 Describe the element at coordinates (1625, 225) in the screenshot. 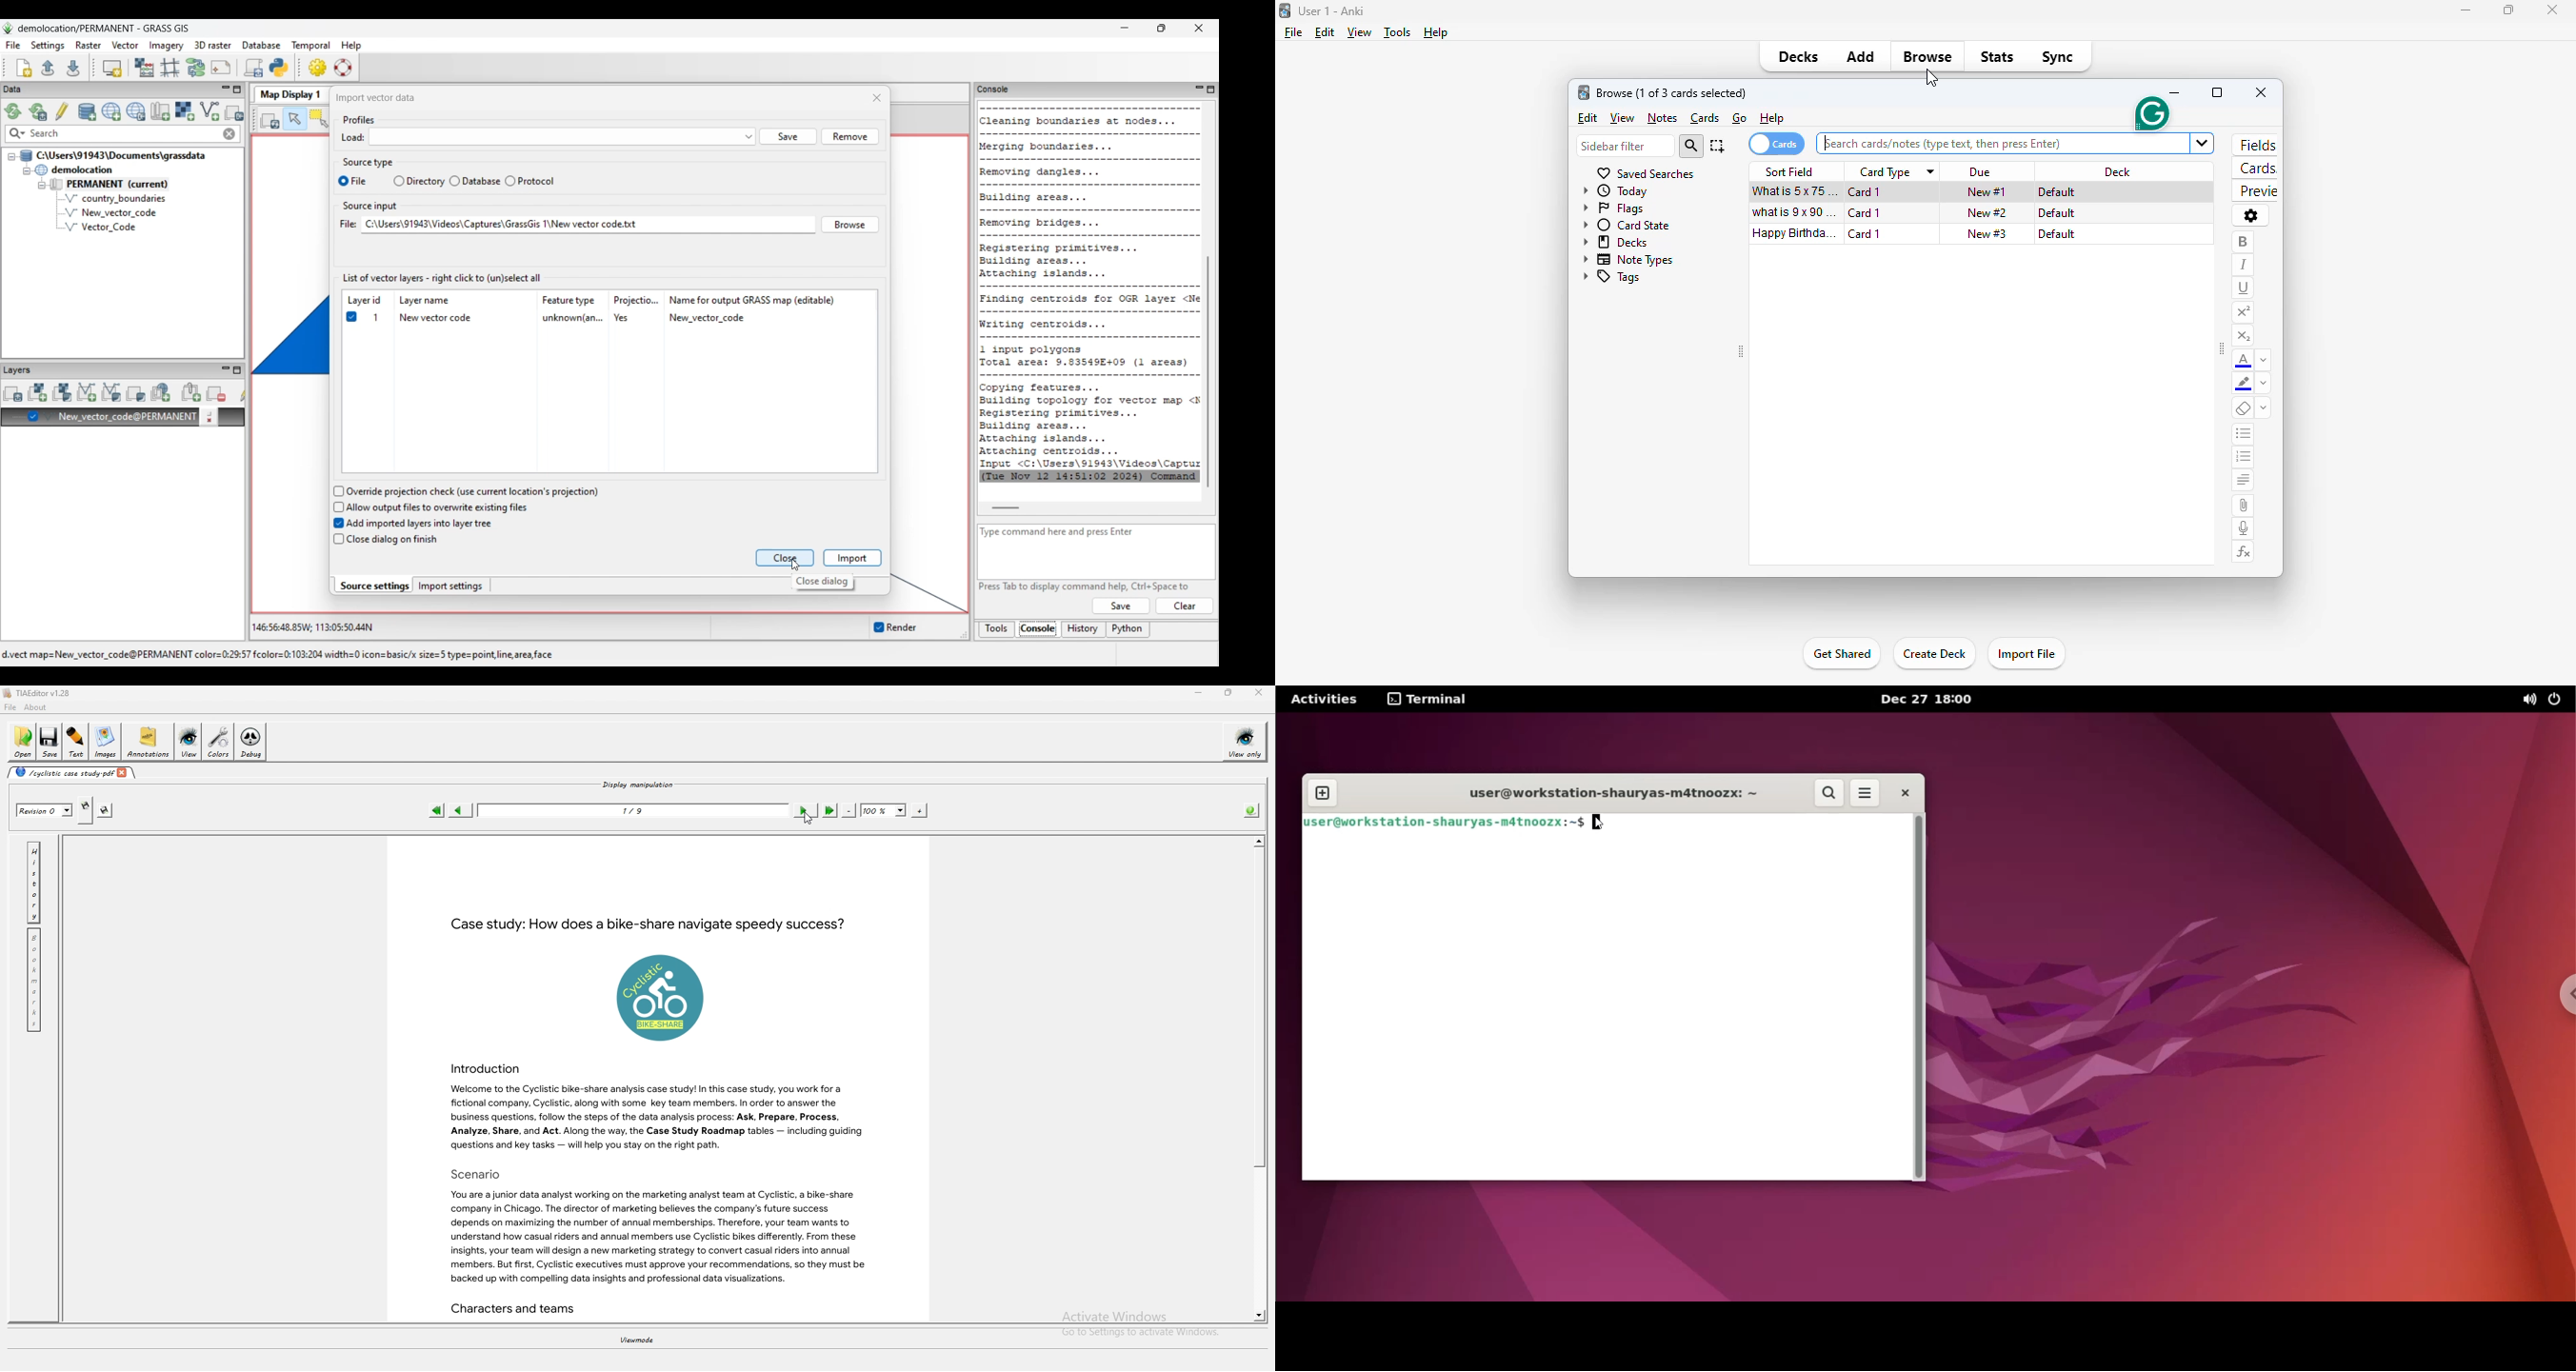

I see `card state` at that location.